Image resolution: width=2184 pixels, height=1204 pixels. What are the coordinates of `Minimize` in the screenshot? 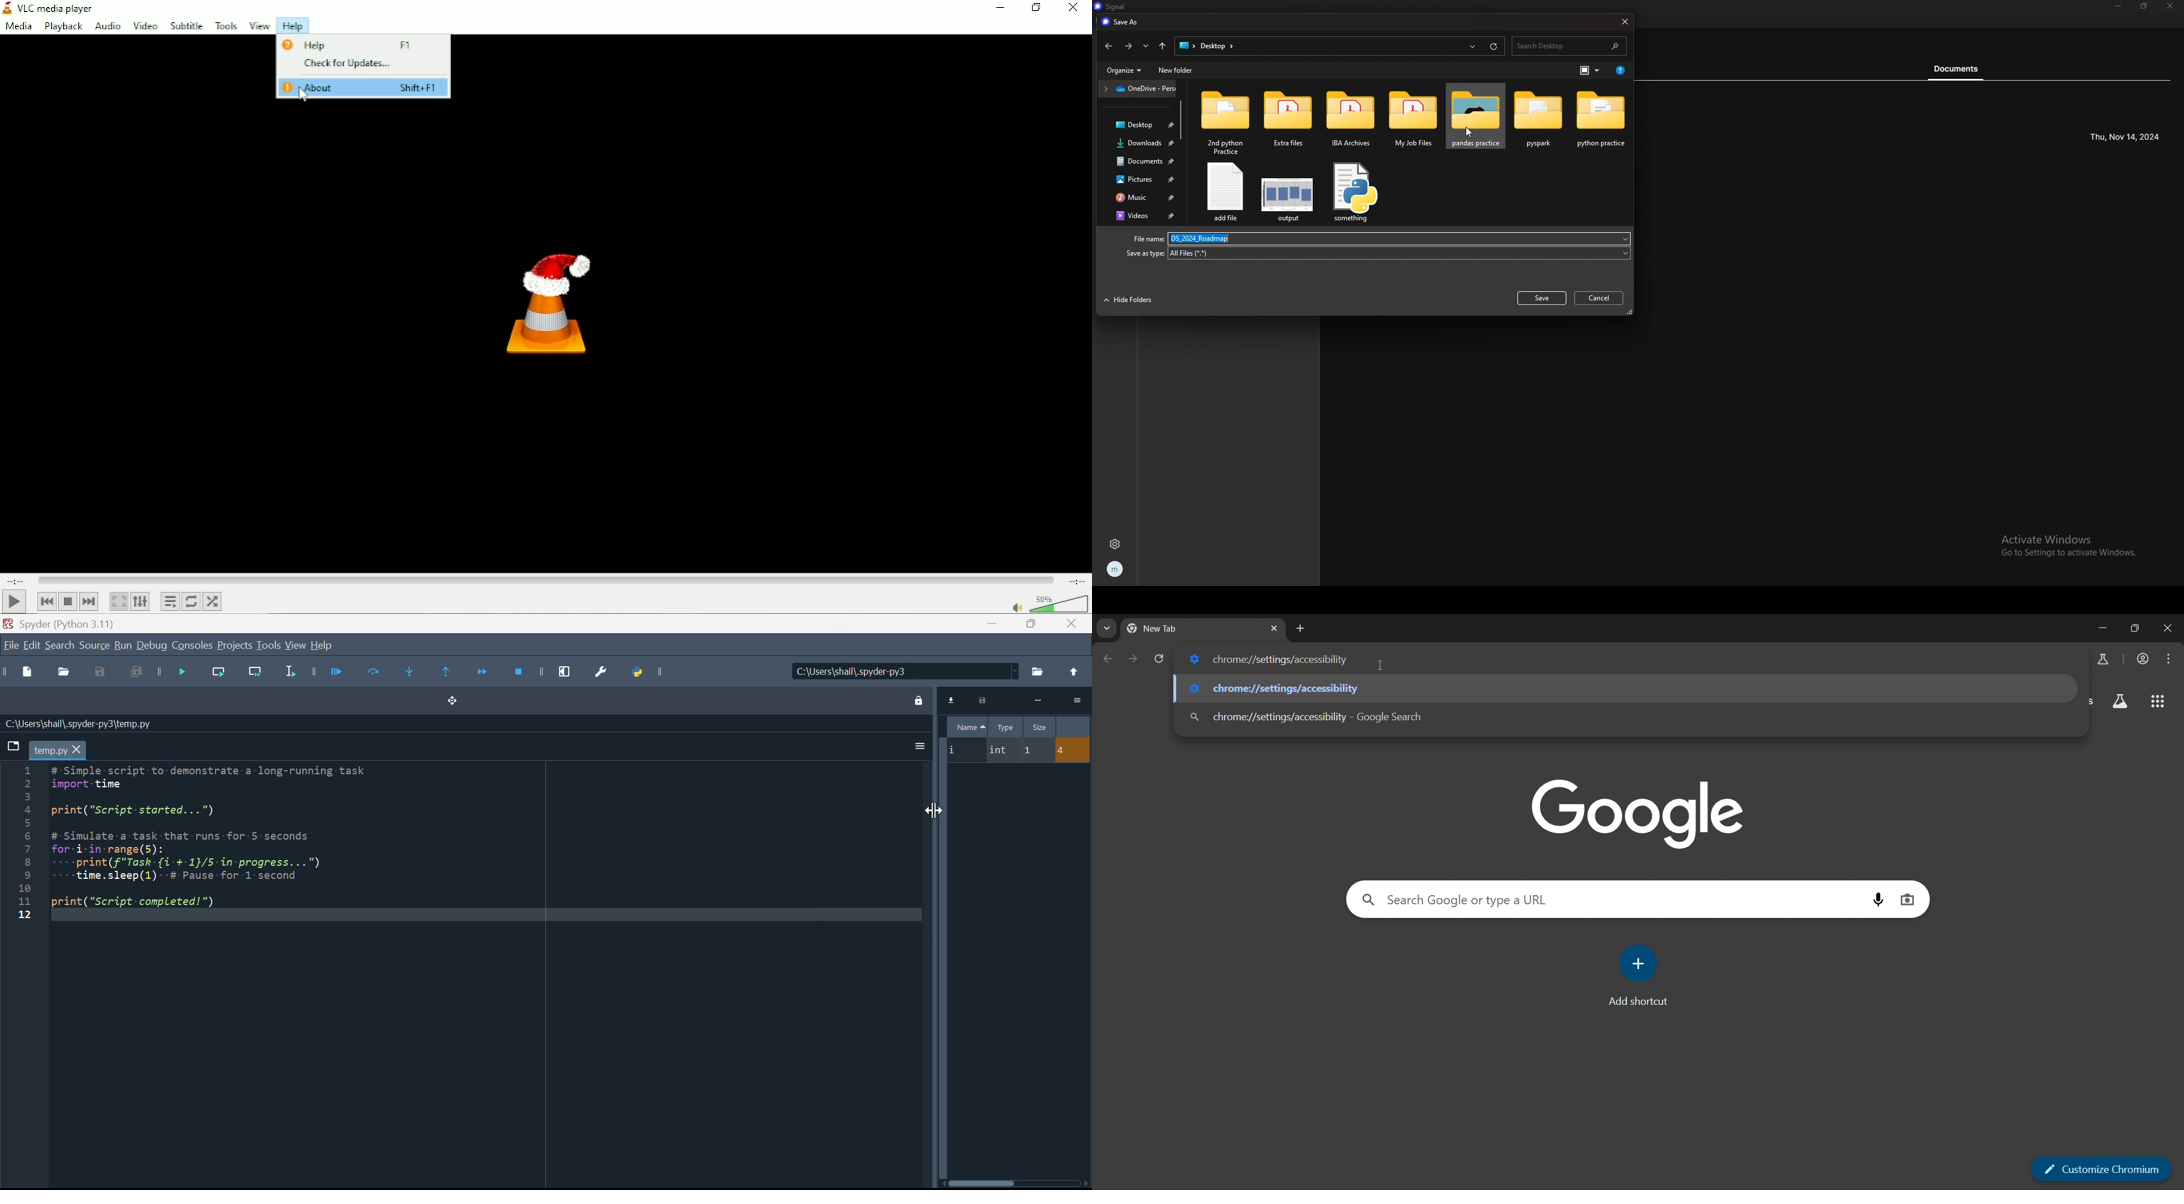 It's located at (998, 8).